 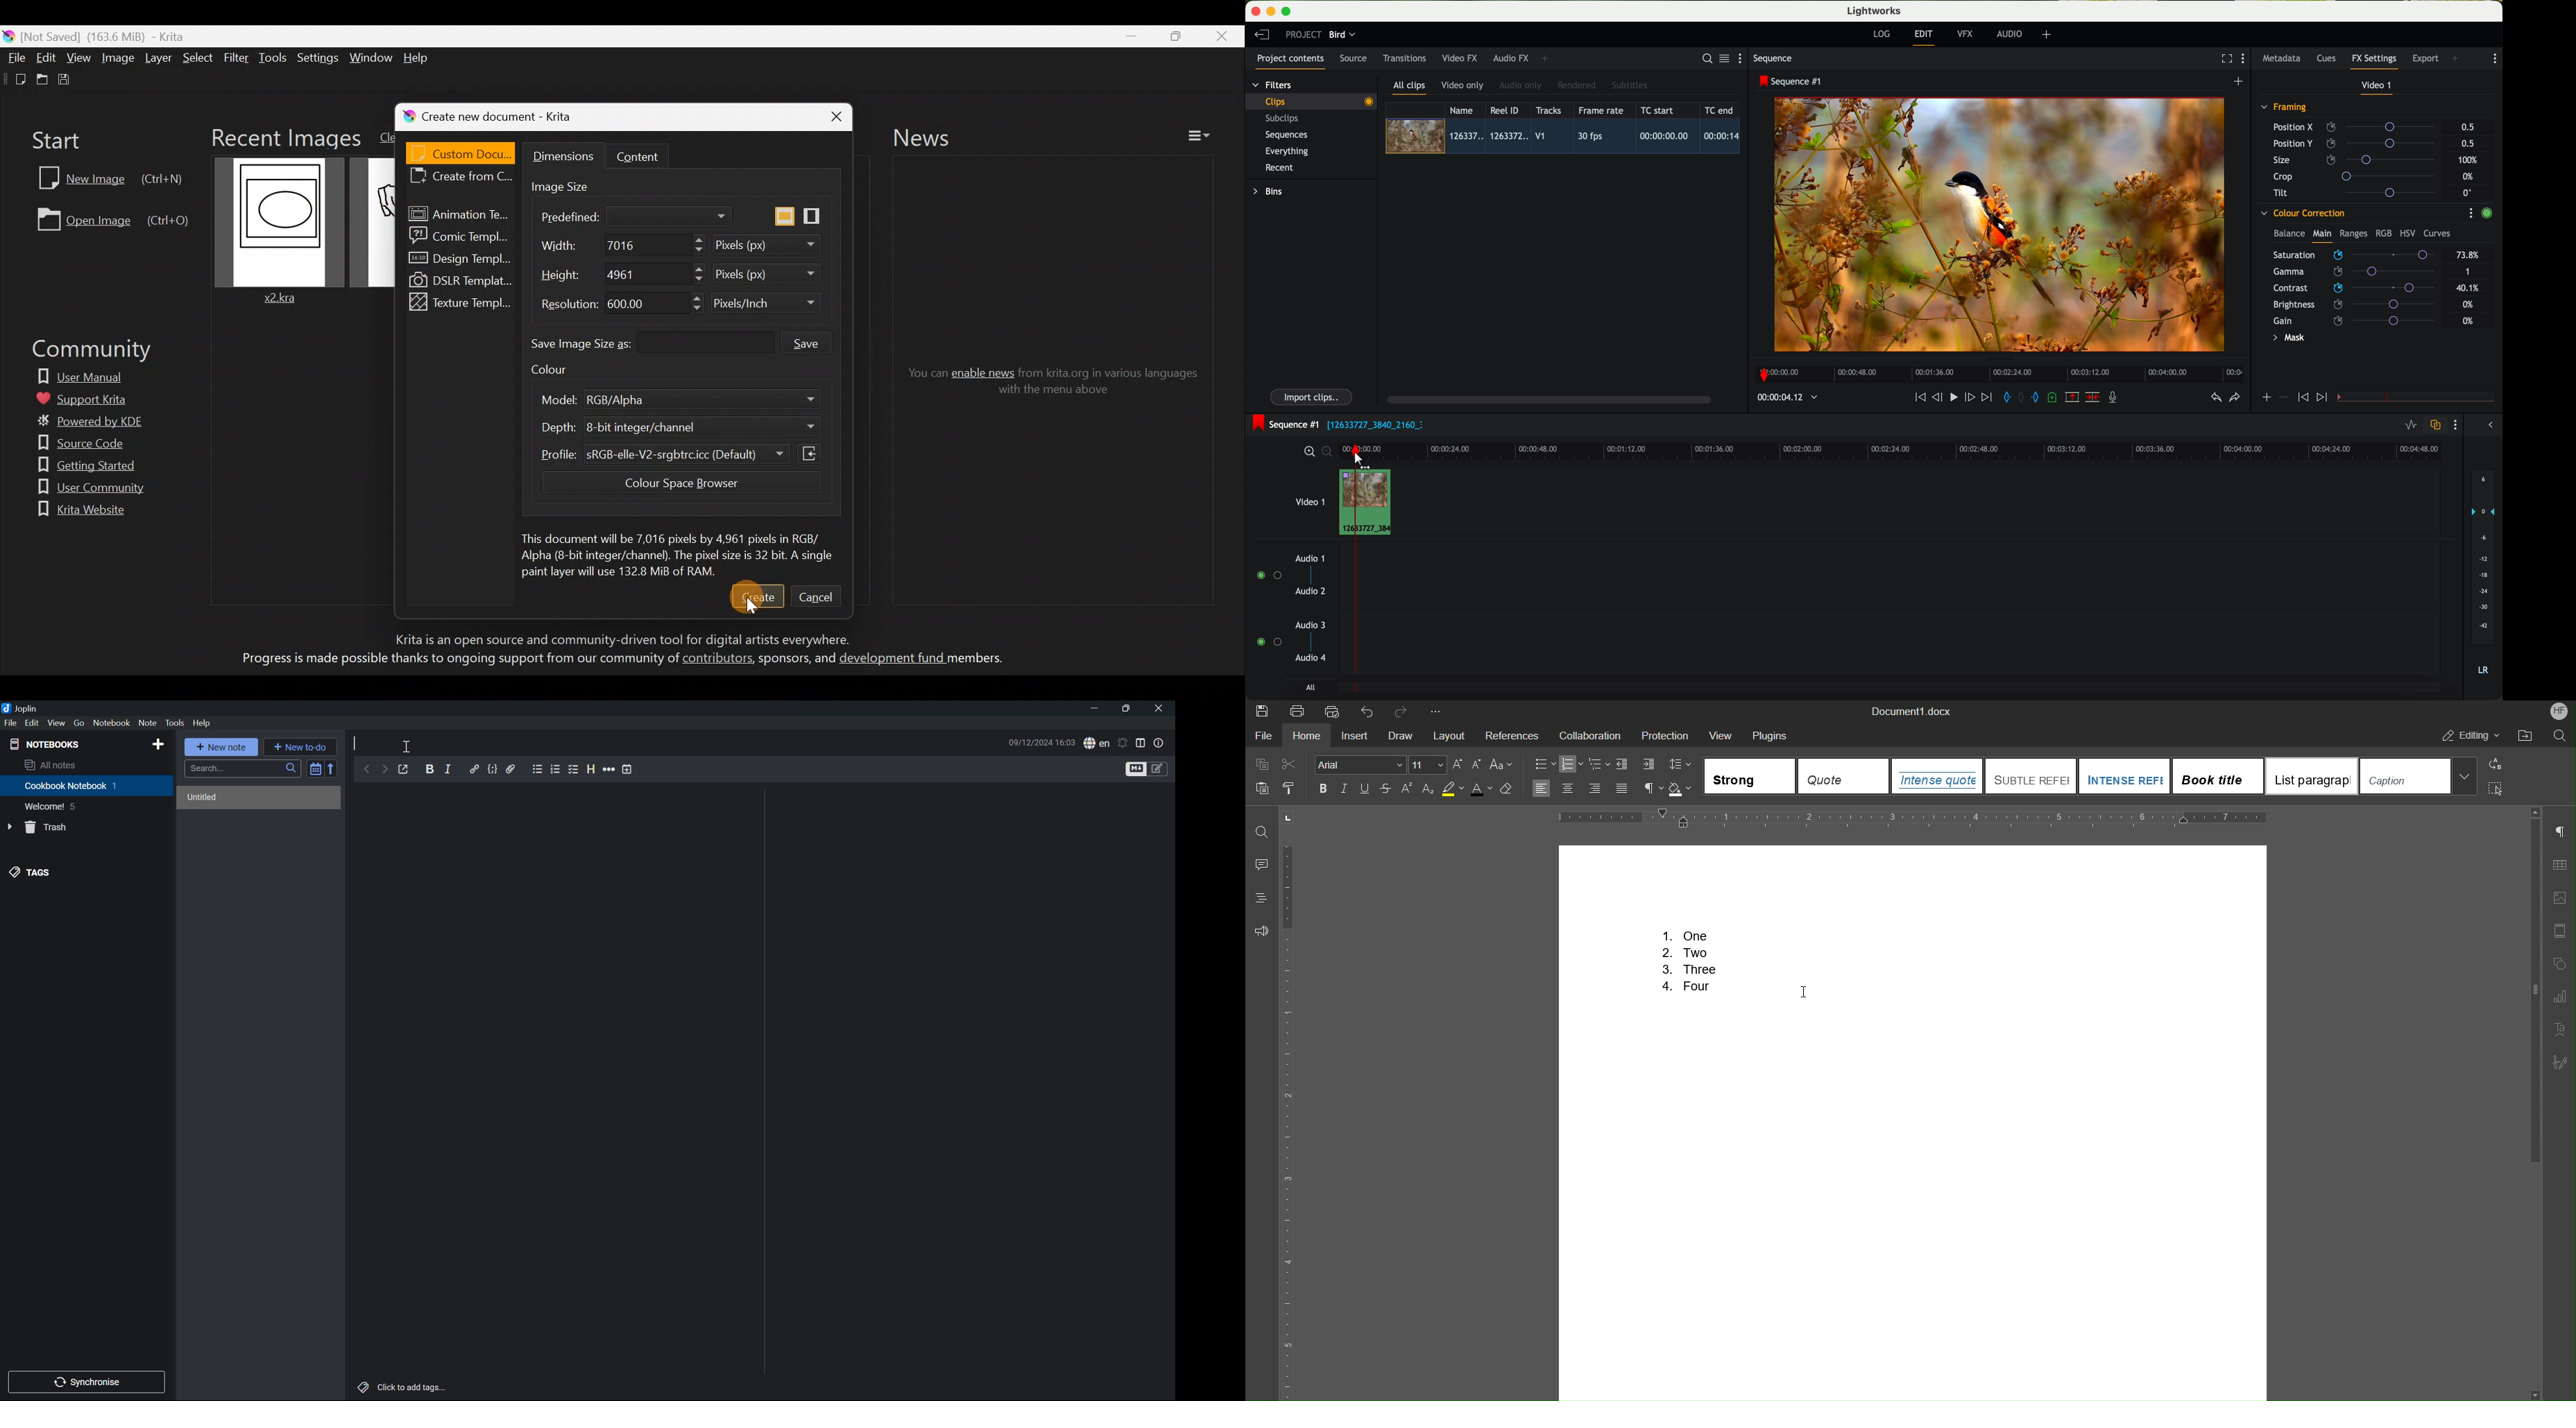 I want to click on Checkbox List, so click(x=574, y=771).